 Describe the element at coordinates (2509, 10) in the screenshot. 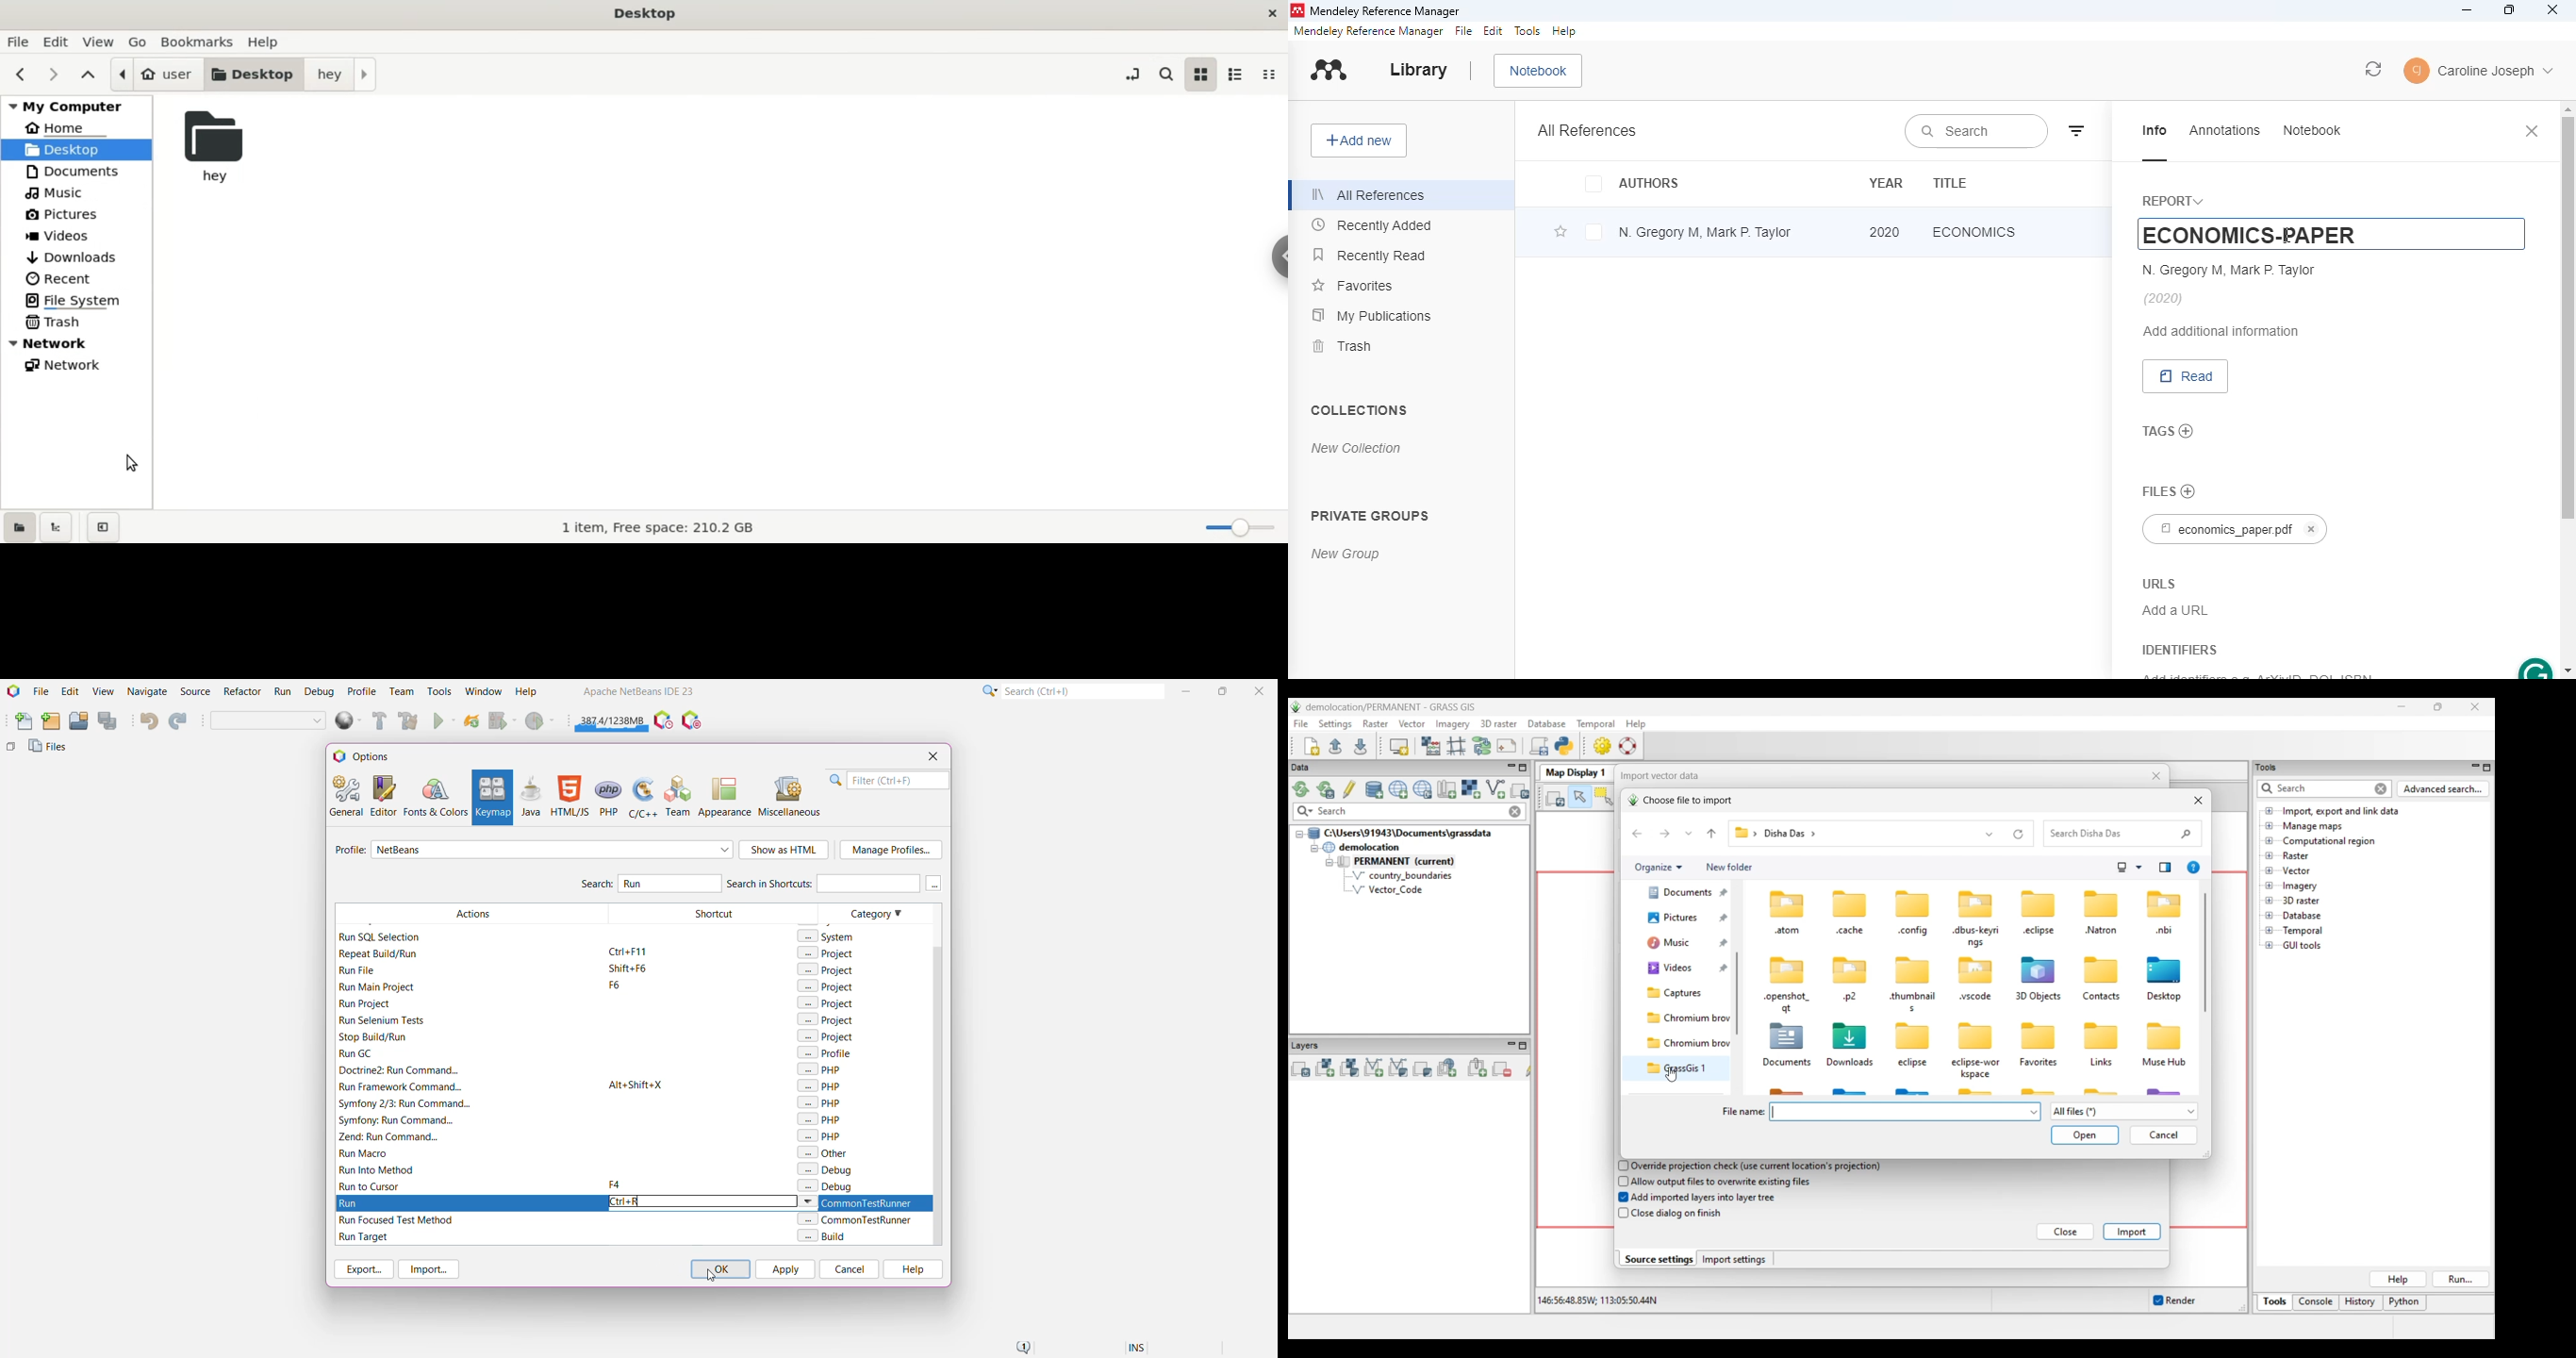

I see `maximize` at that location.